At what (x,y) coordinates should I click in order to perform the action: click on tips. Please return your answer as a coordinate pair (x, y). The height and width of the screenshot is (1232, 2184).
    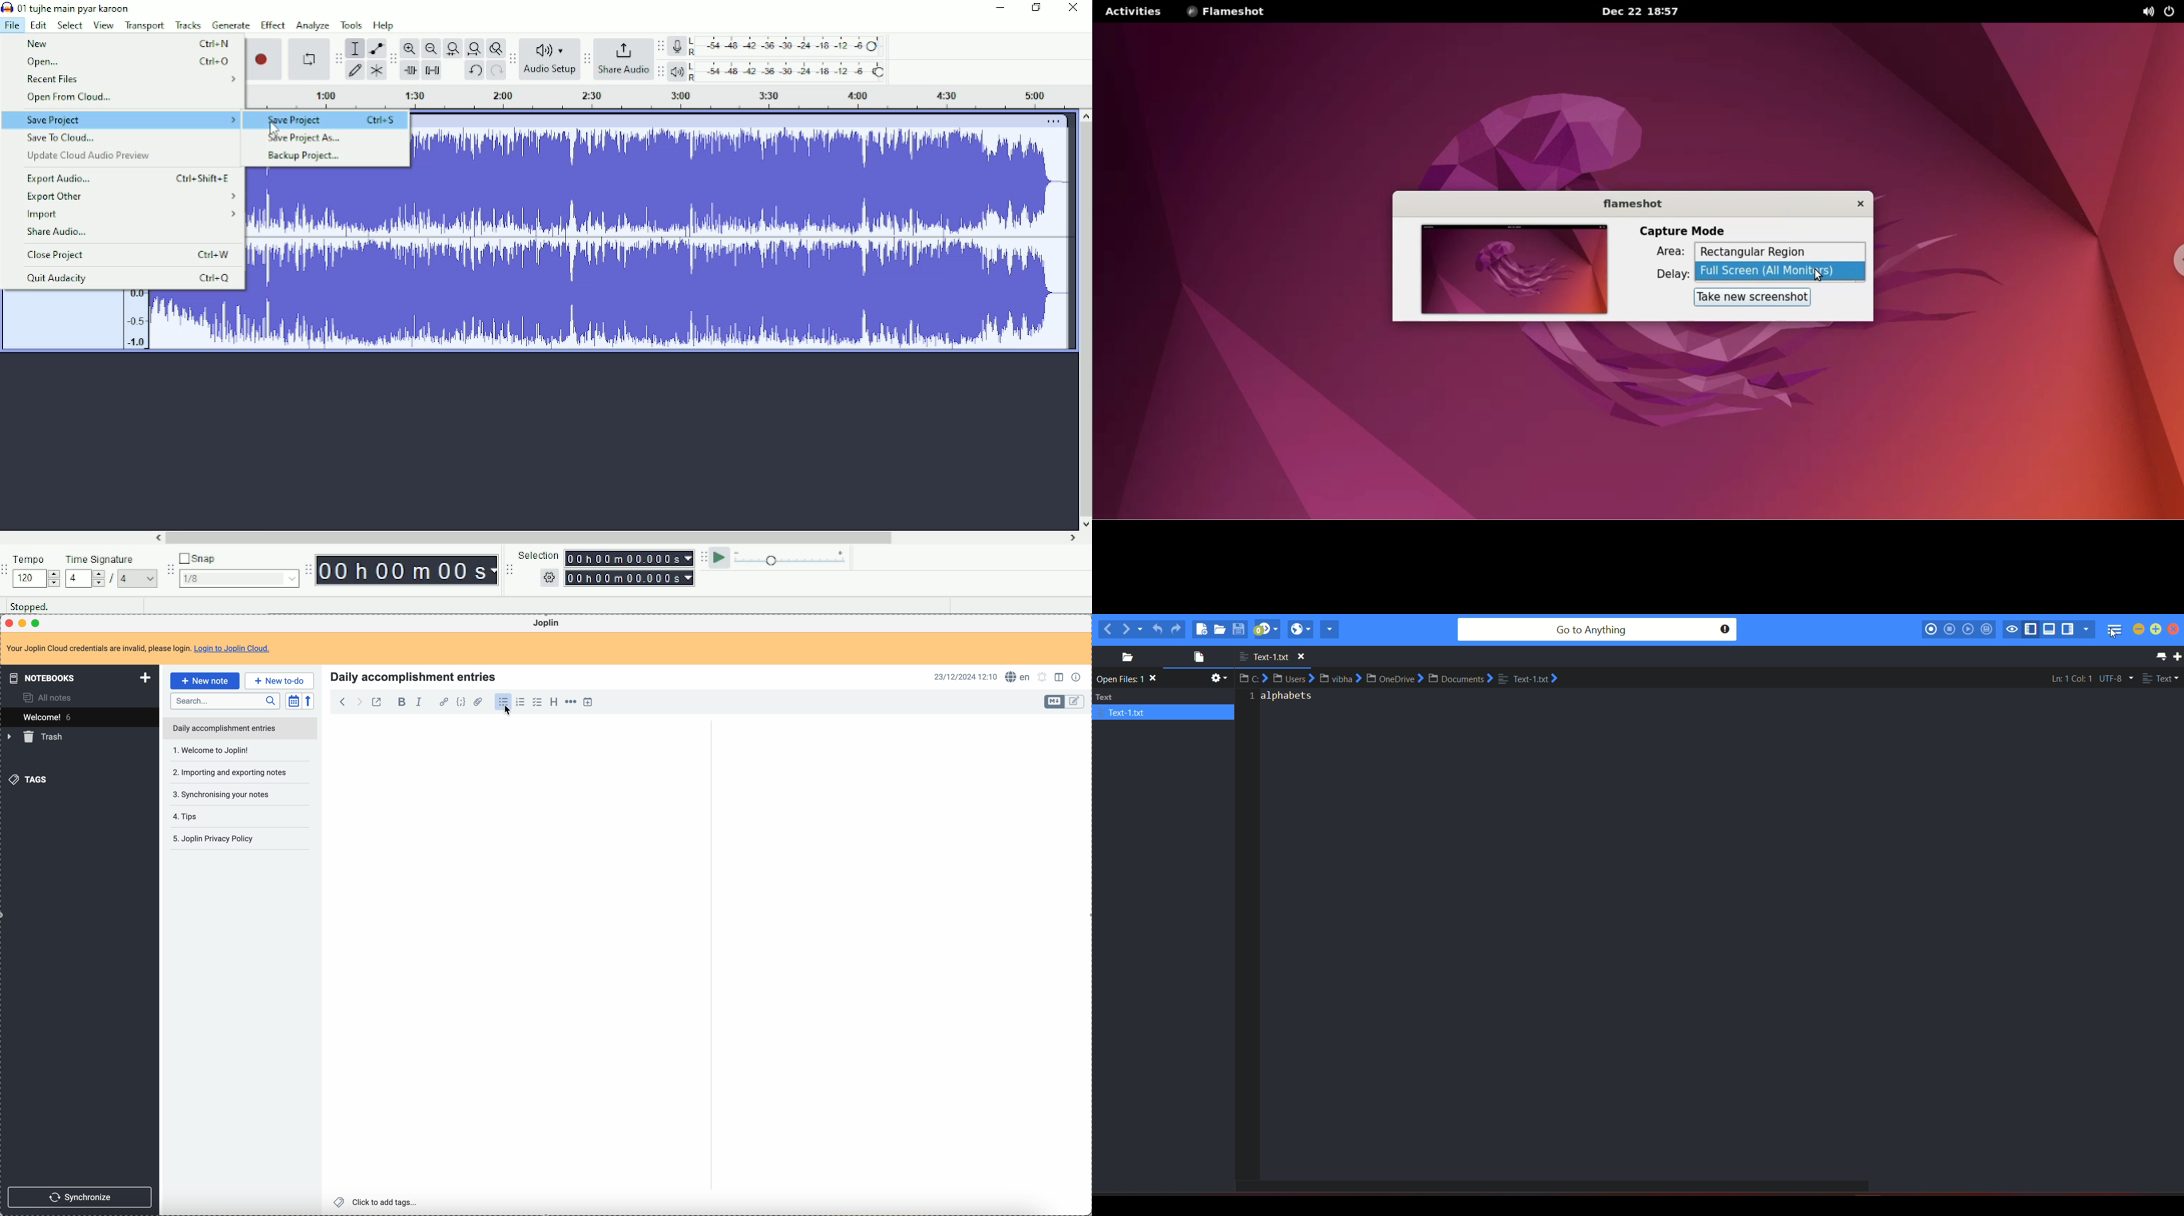
    Looking at the image, I should click on (229, 796).